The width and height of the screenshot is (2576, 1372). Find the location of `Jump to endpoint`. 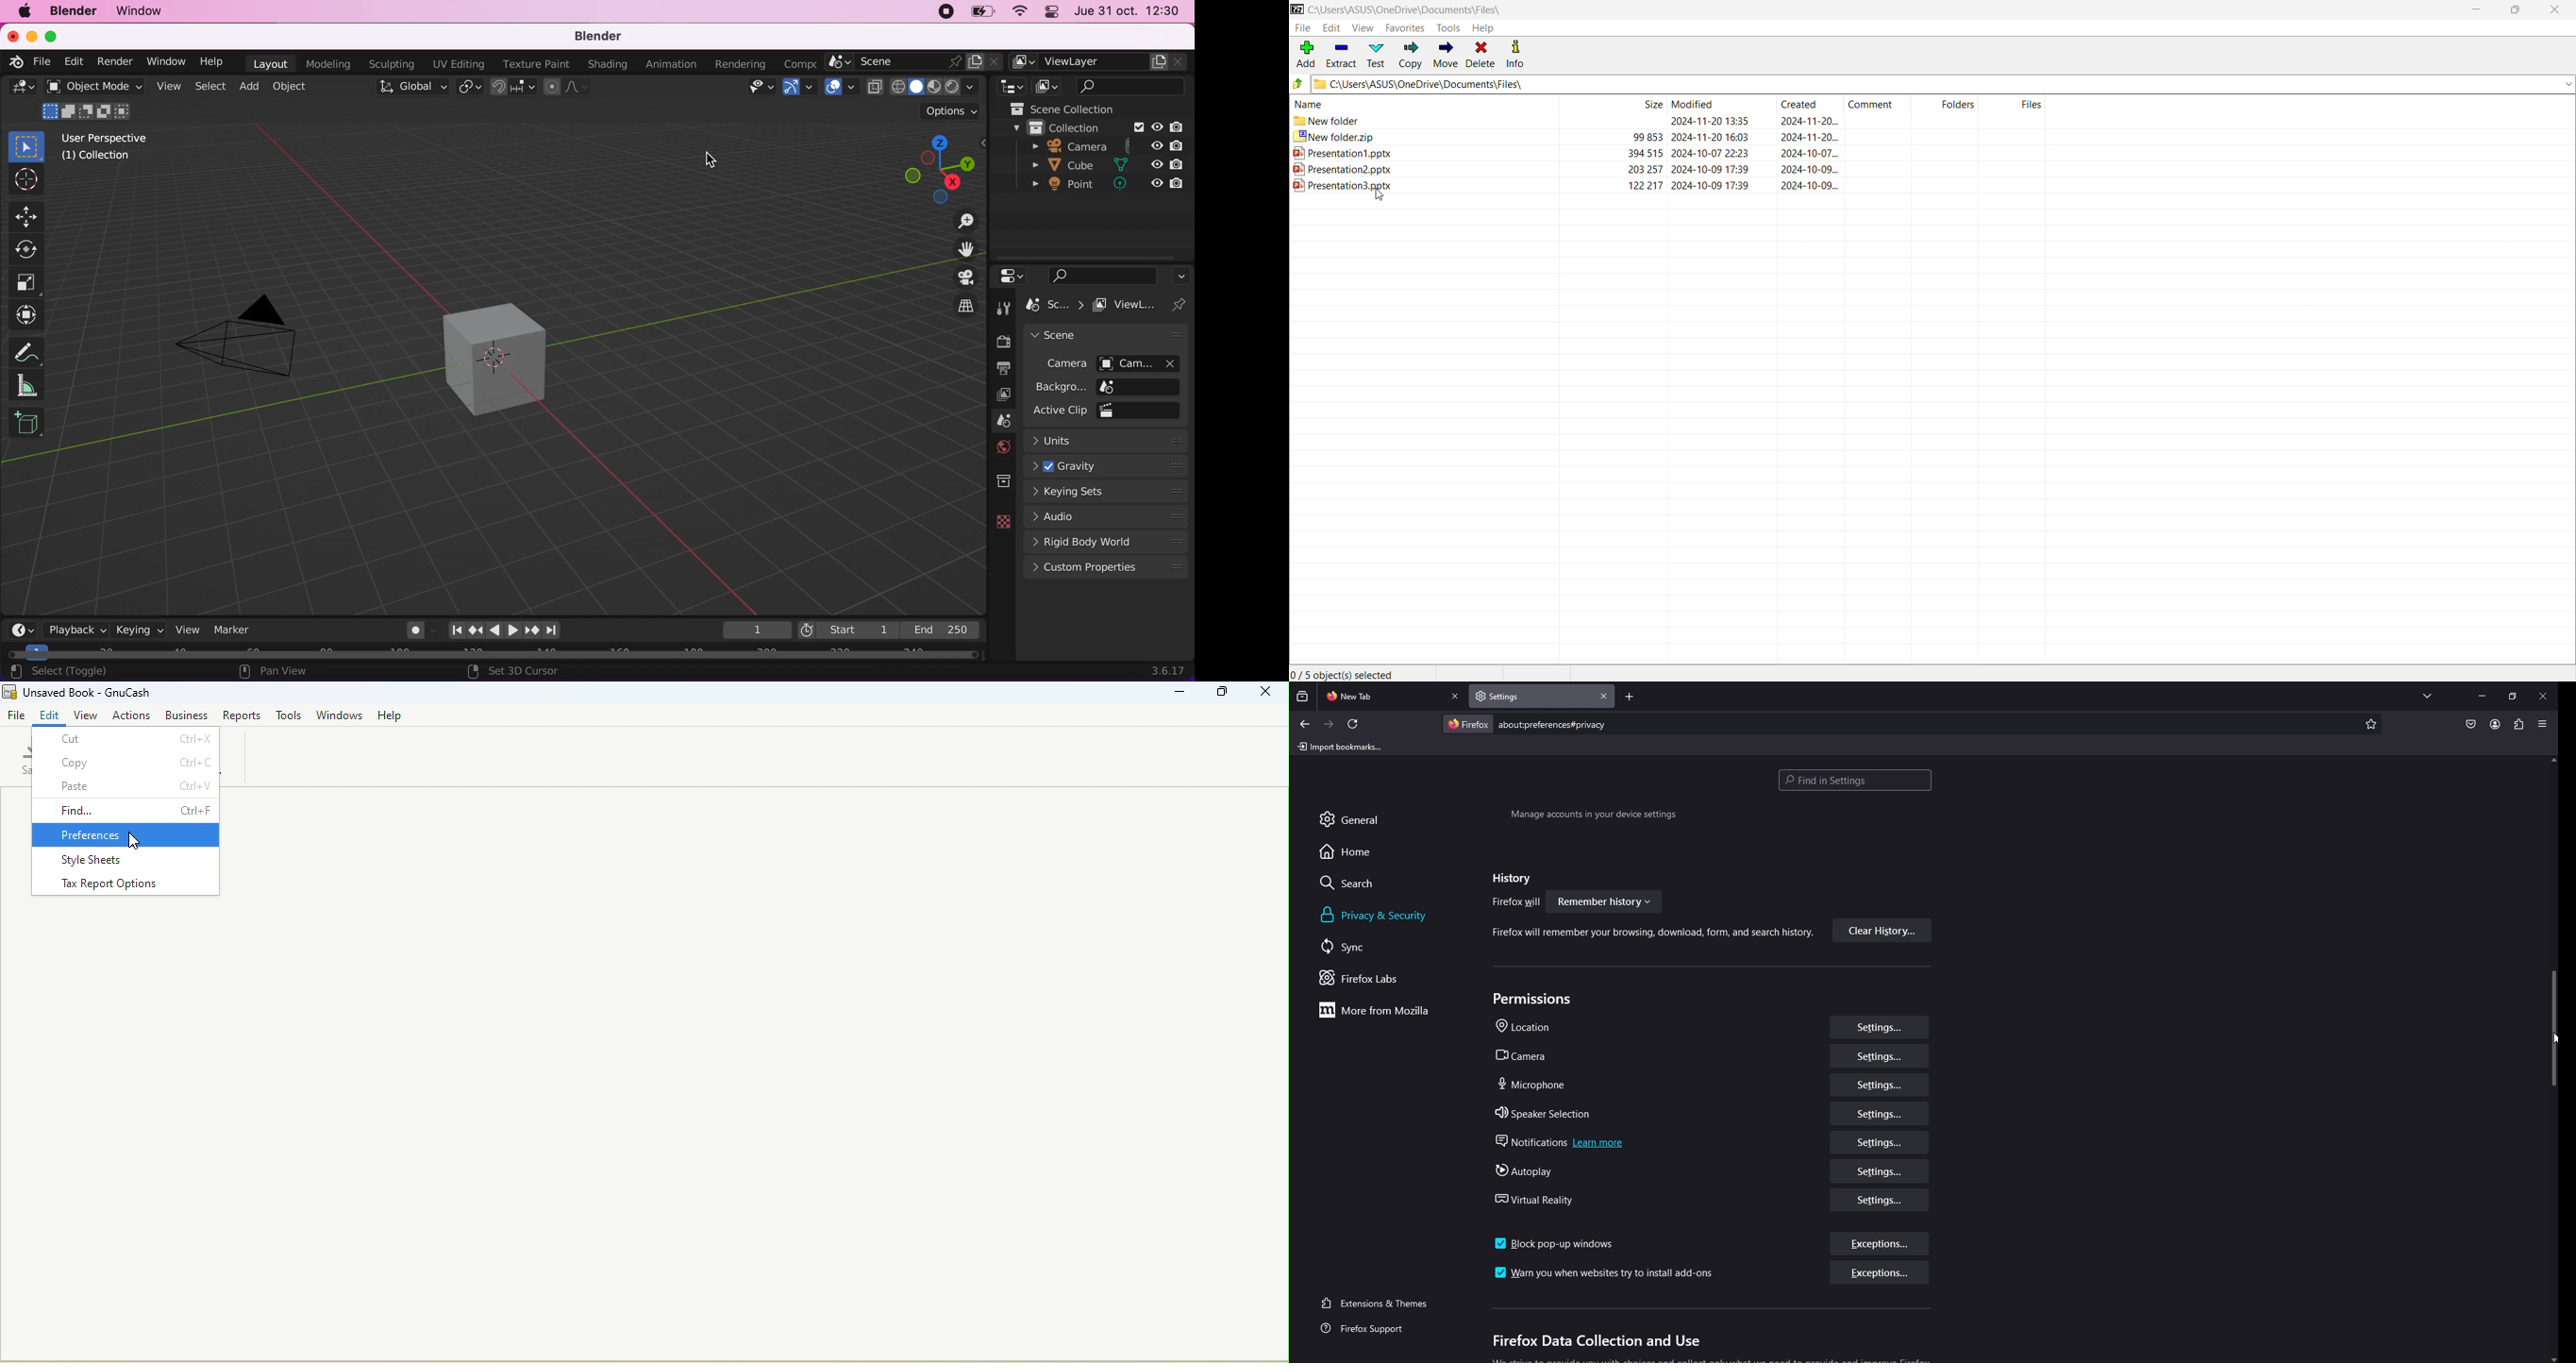

Jump to endpoint is located at coordinates (554, 629).